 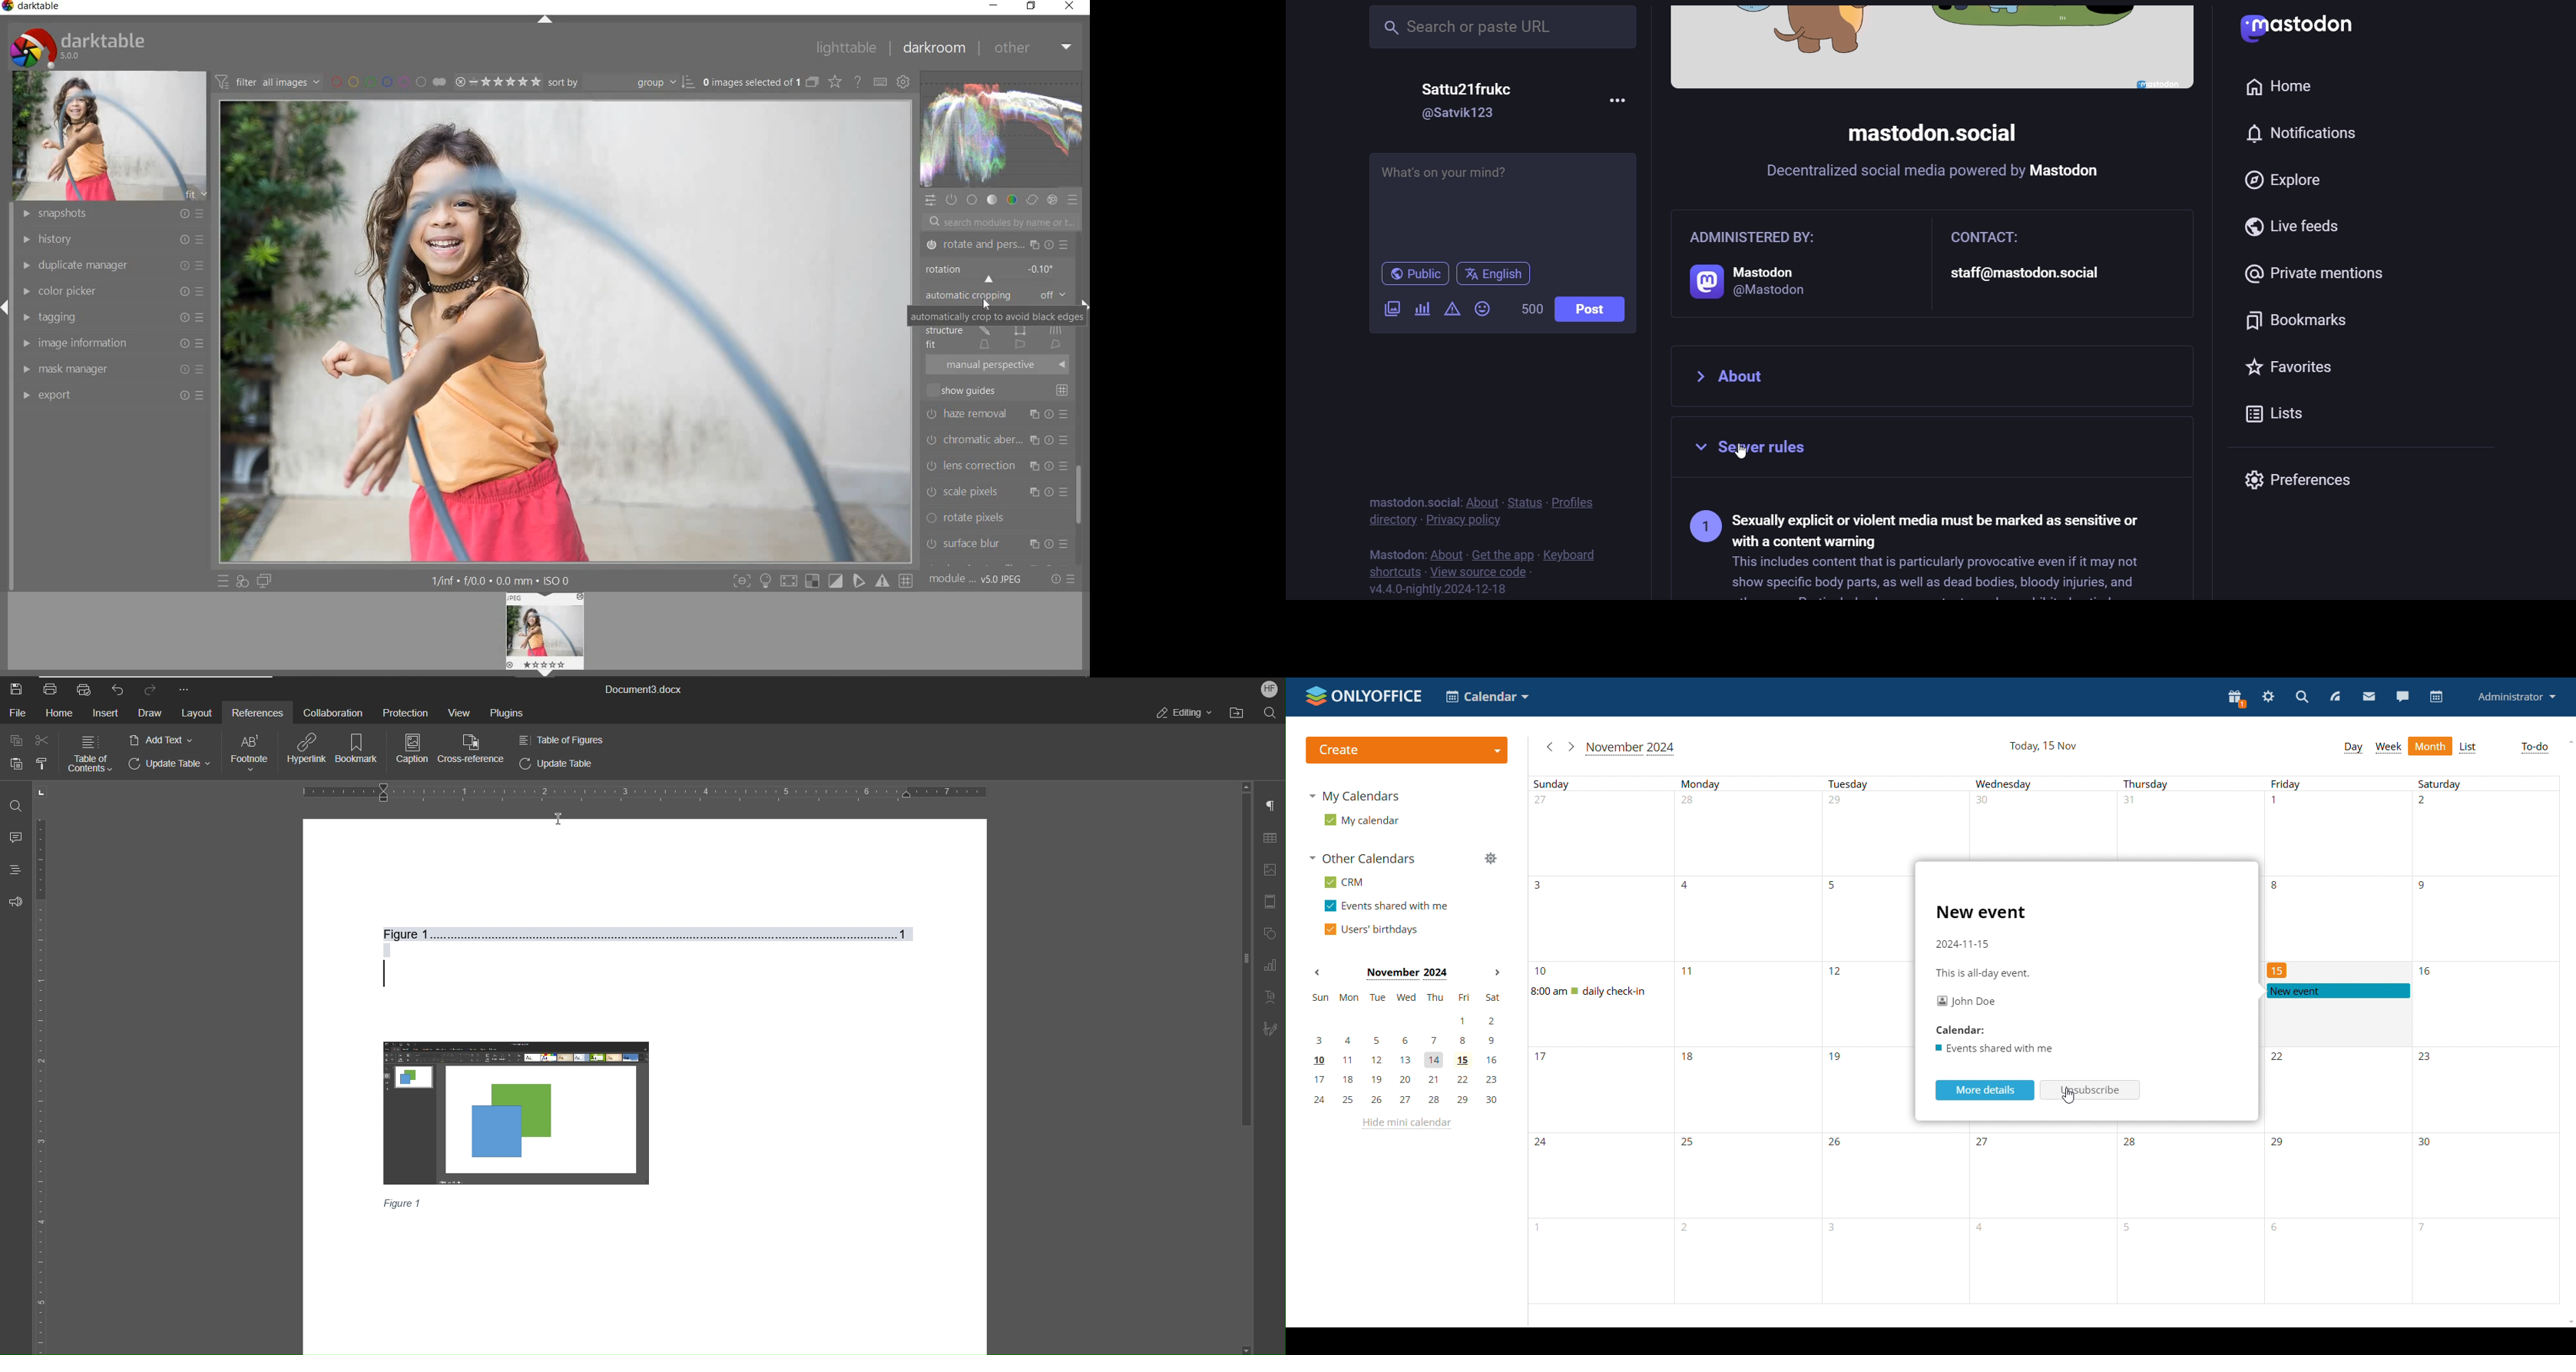 I want to click on bookmark, so click(x=2301, y=324).